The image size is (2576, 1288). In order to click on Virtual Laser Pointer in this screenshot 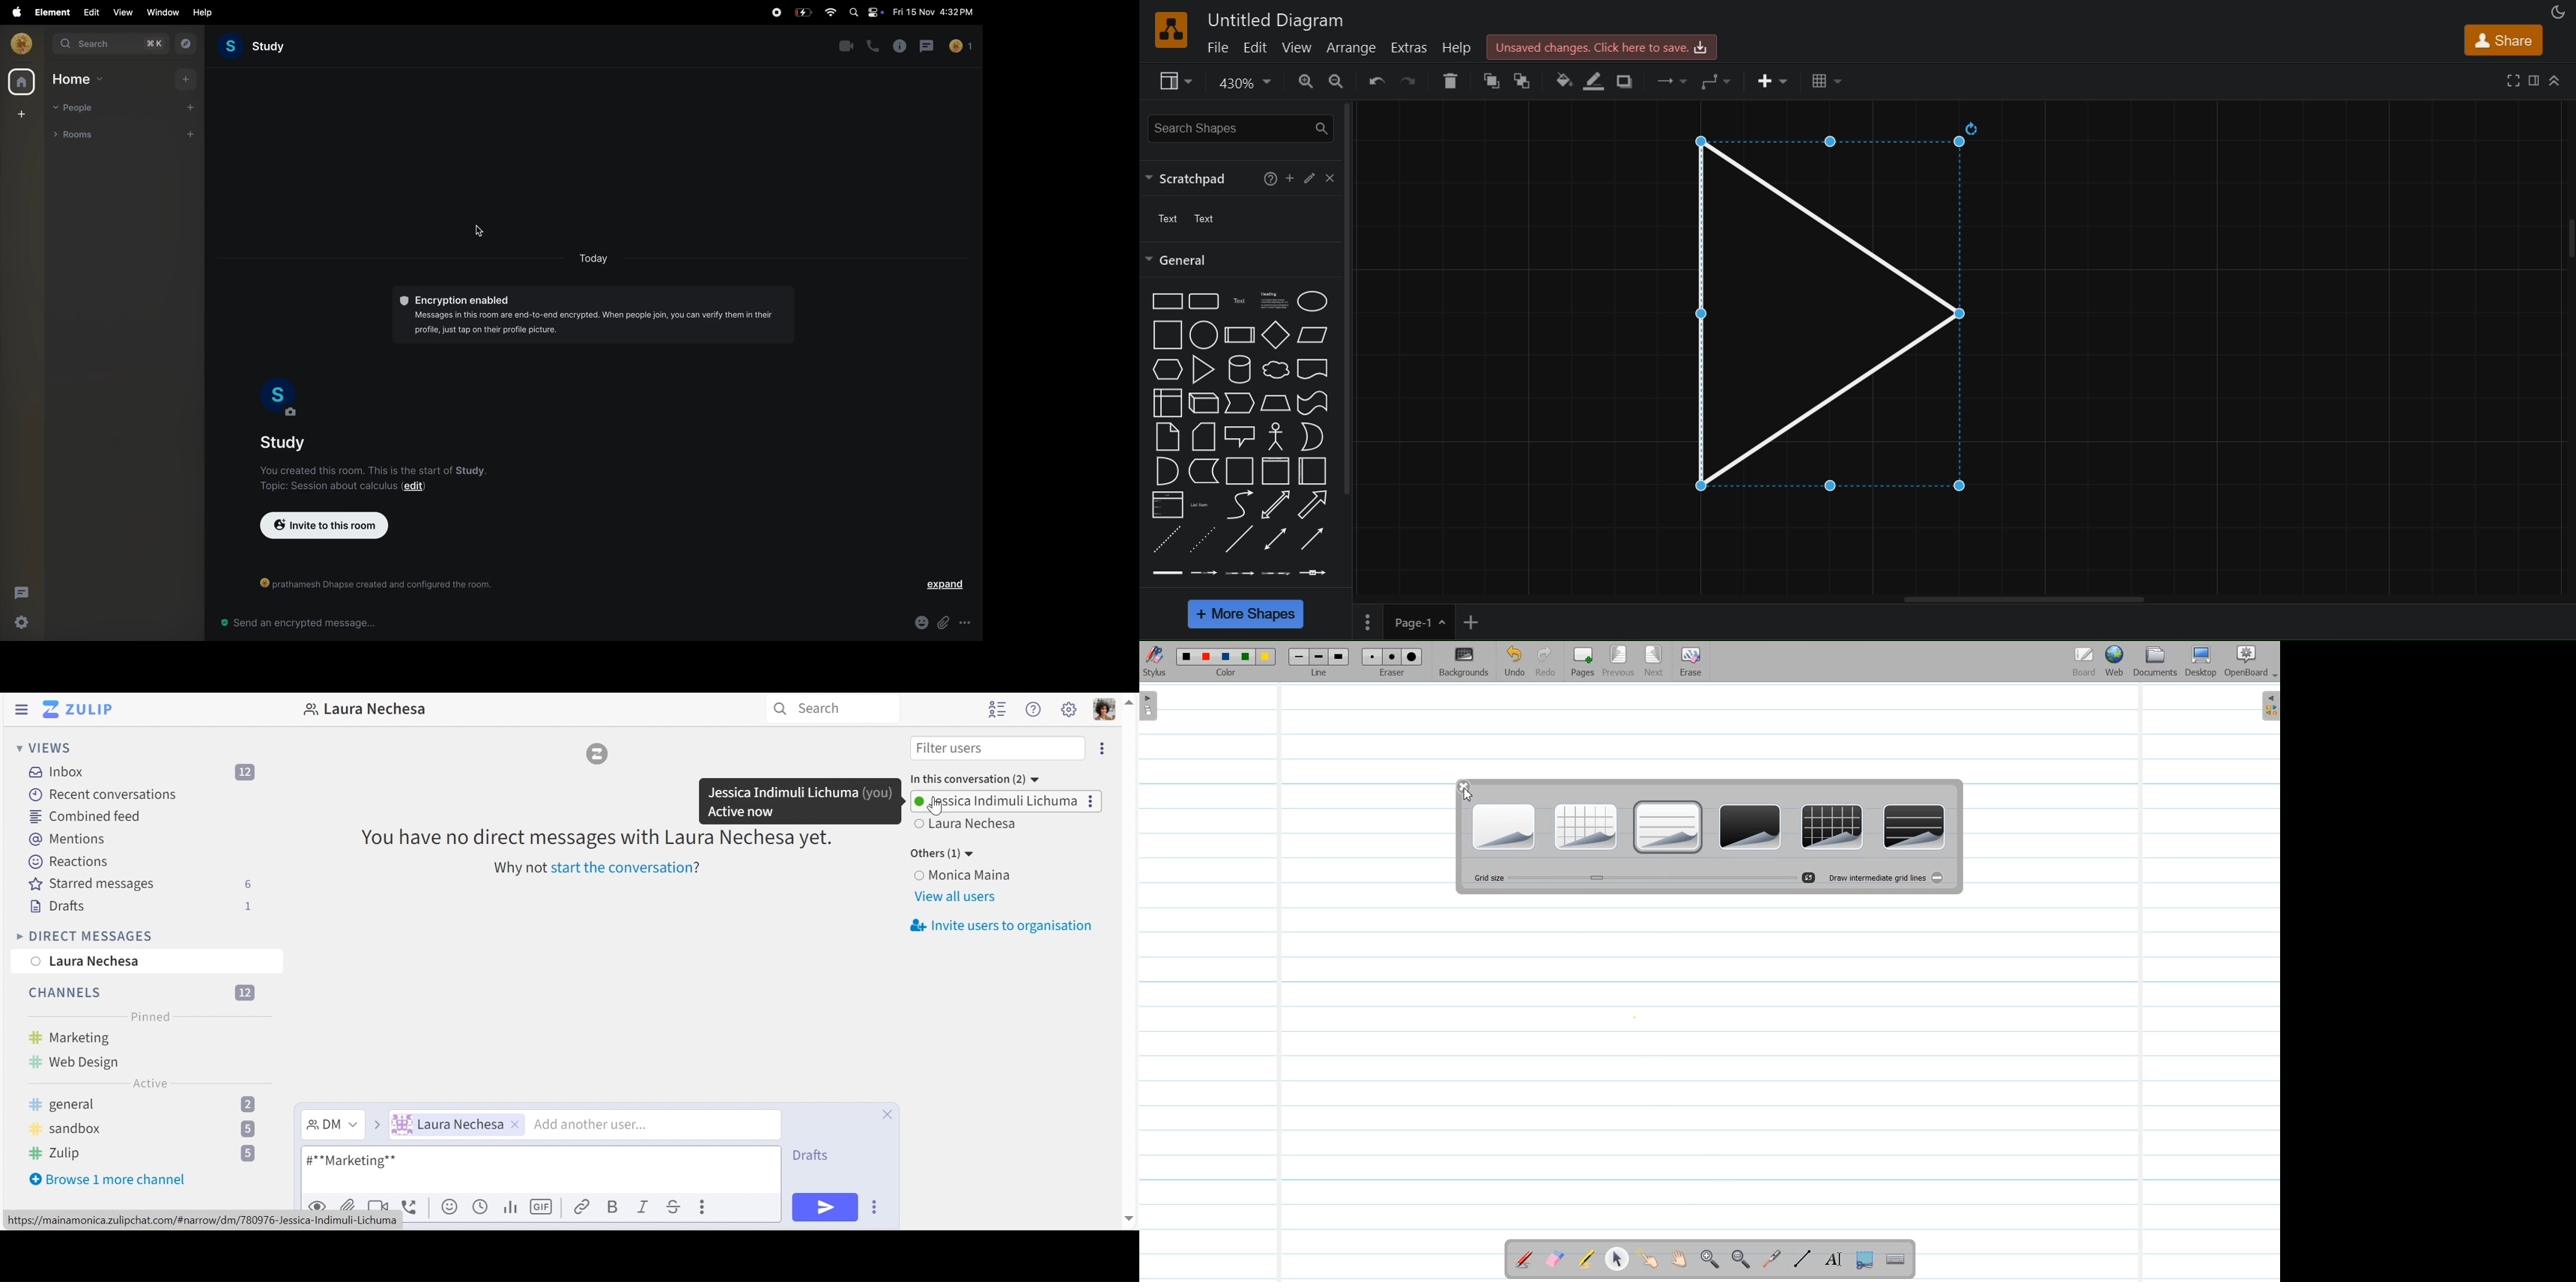, I will do `click(1769, 1260)`.